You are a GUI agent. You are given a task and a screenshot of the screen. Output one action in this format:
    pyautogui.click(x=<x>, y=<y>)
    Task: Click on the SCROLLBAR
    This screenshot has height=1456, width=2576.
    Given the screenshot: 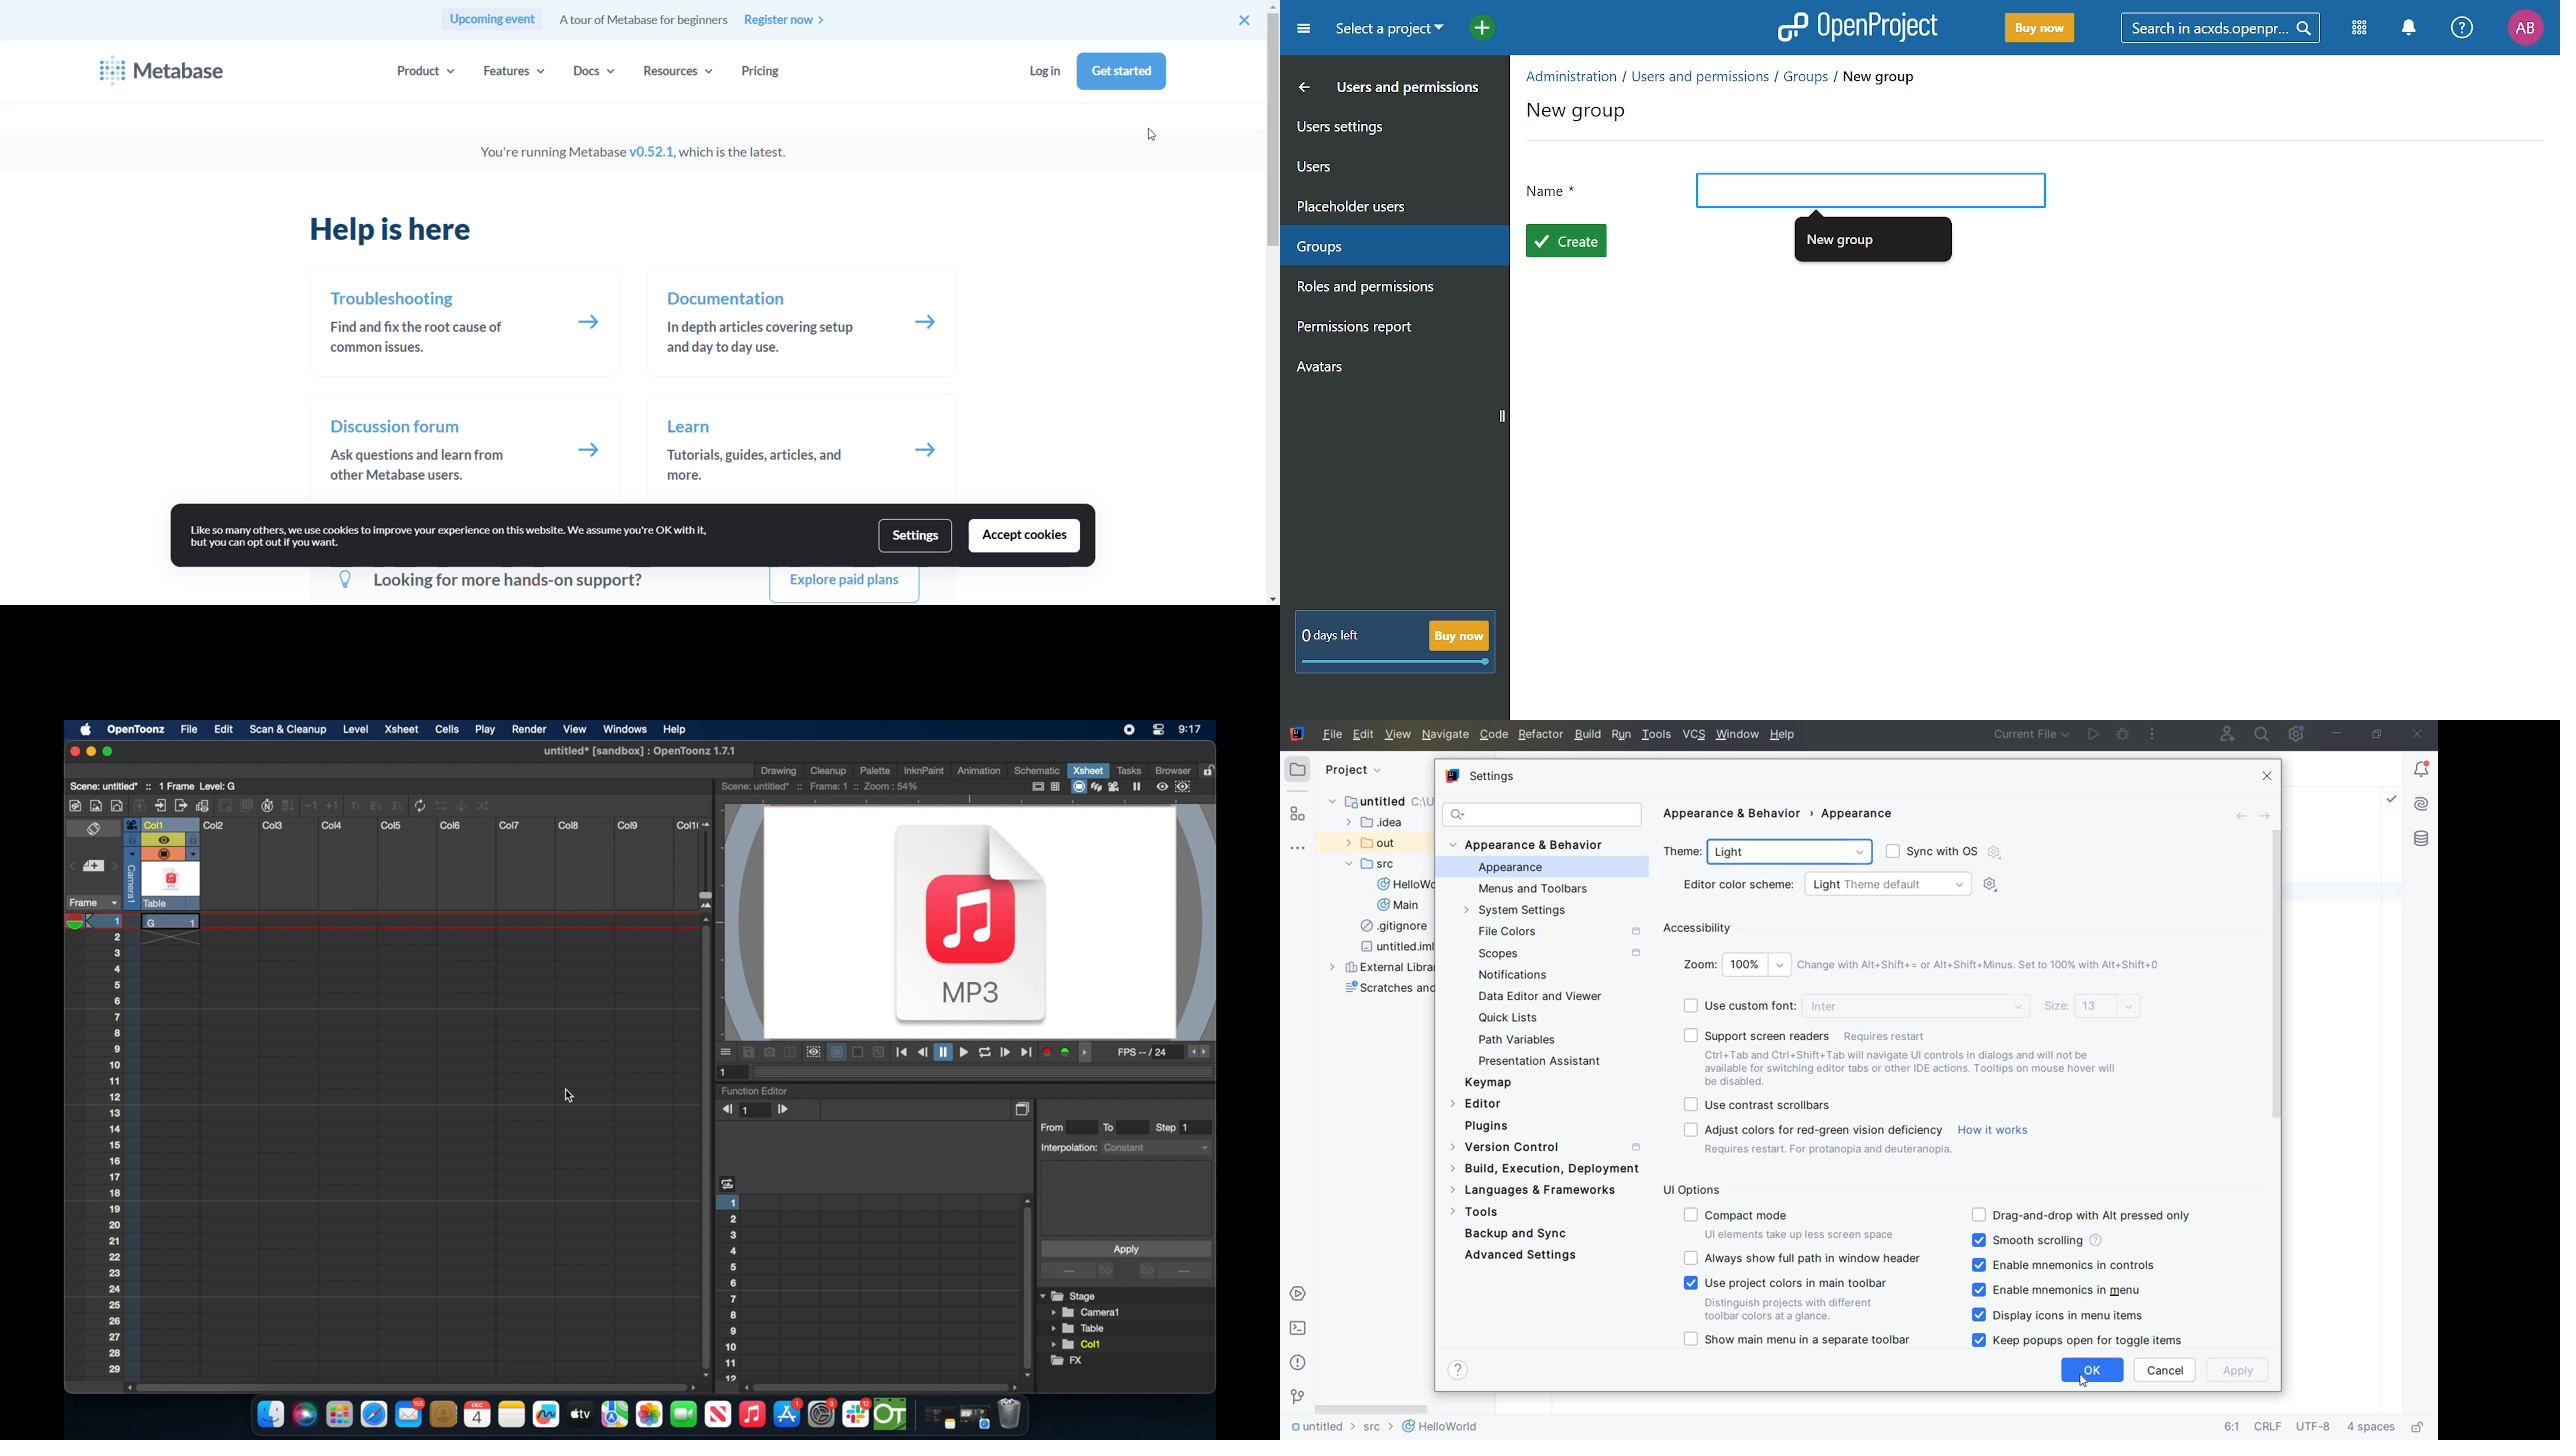 What is the action you would take?
    pyautogui.click(x=1372, y=1408)
    